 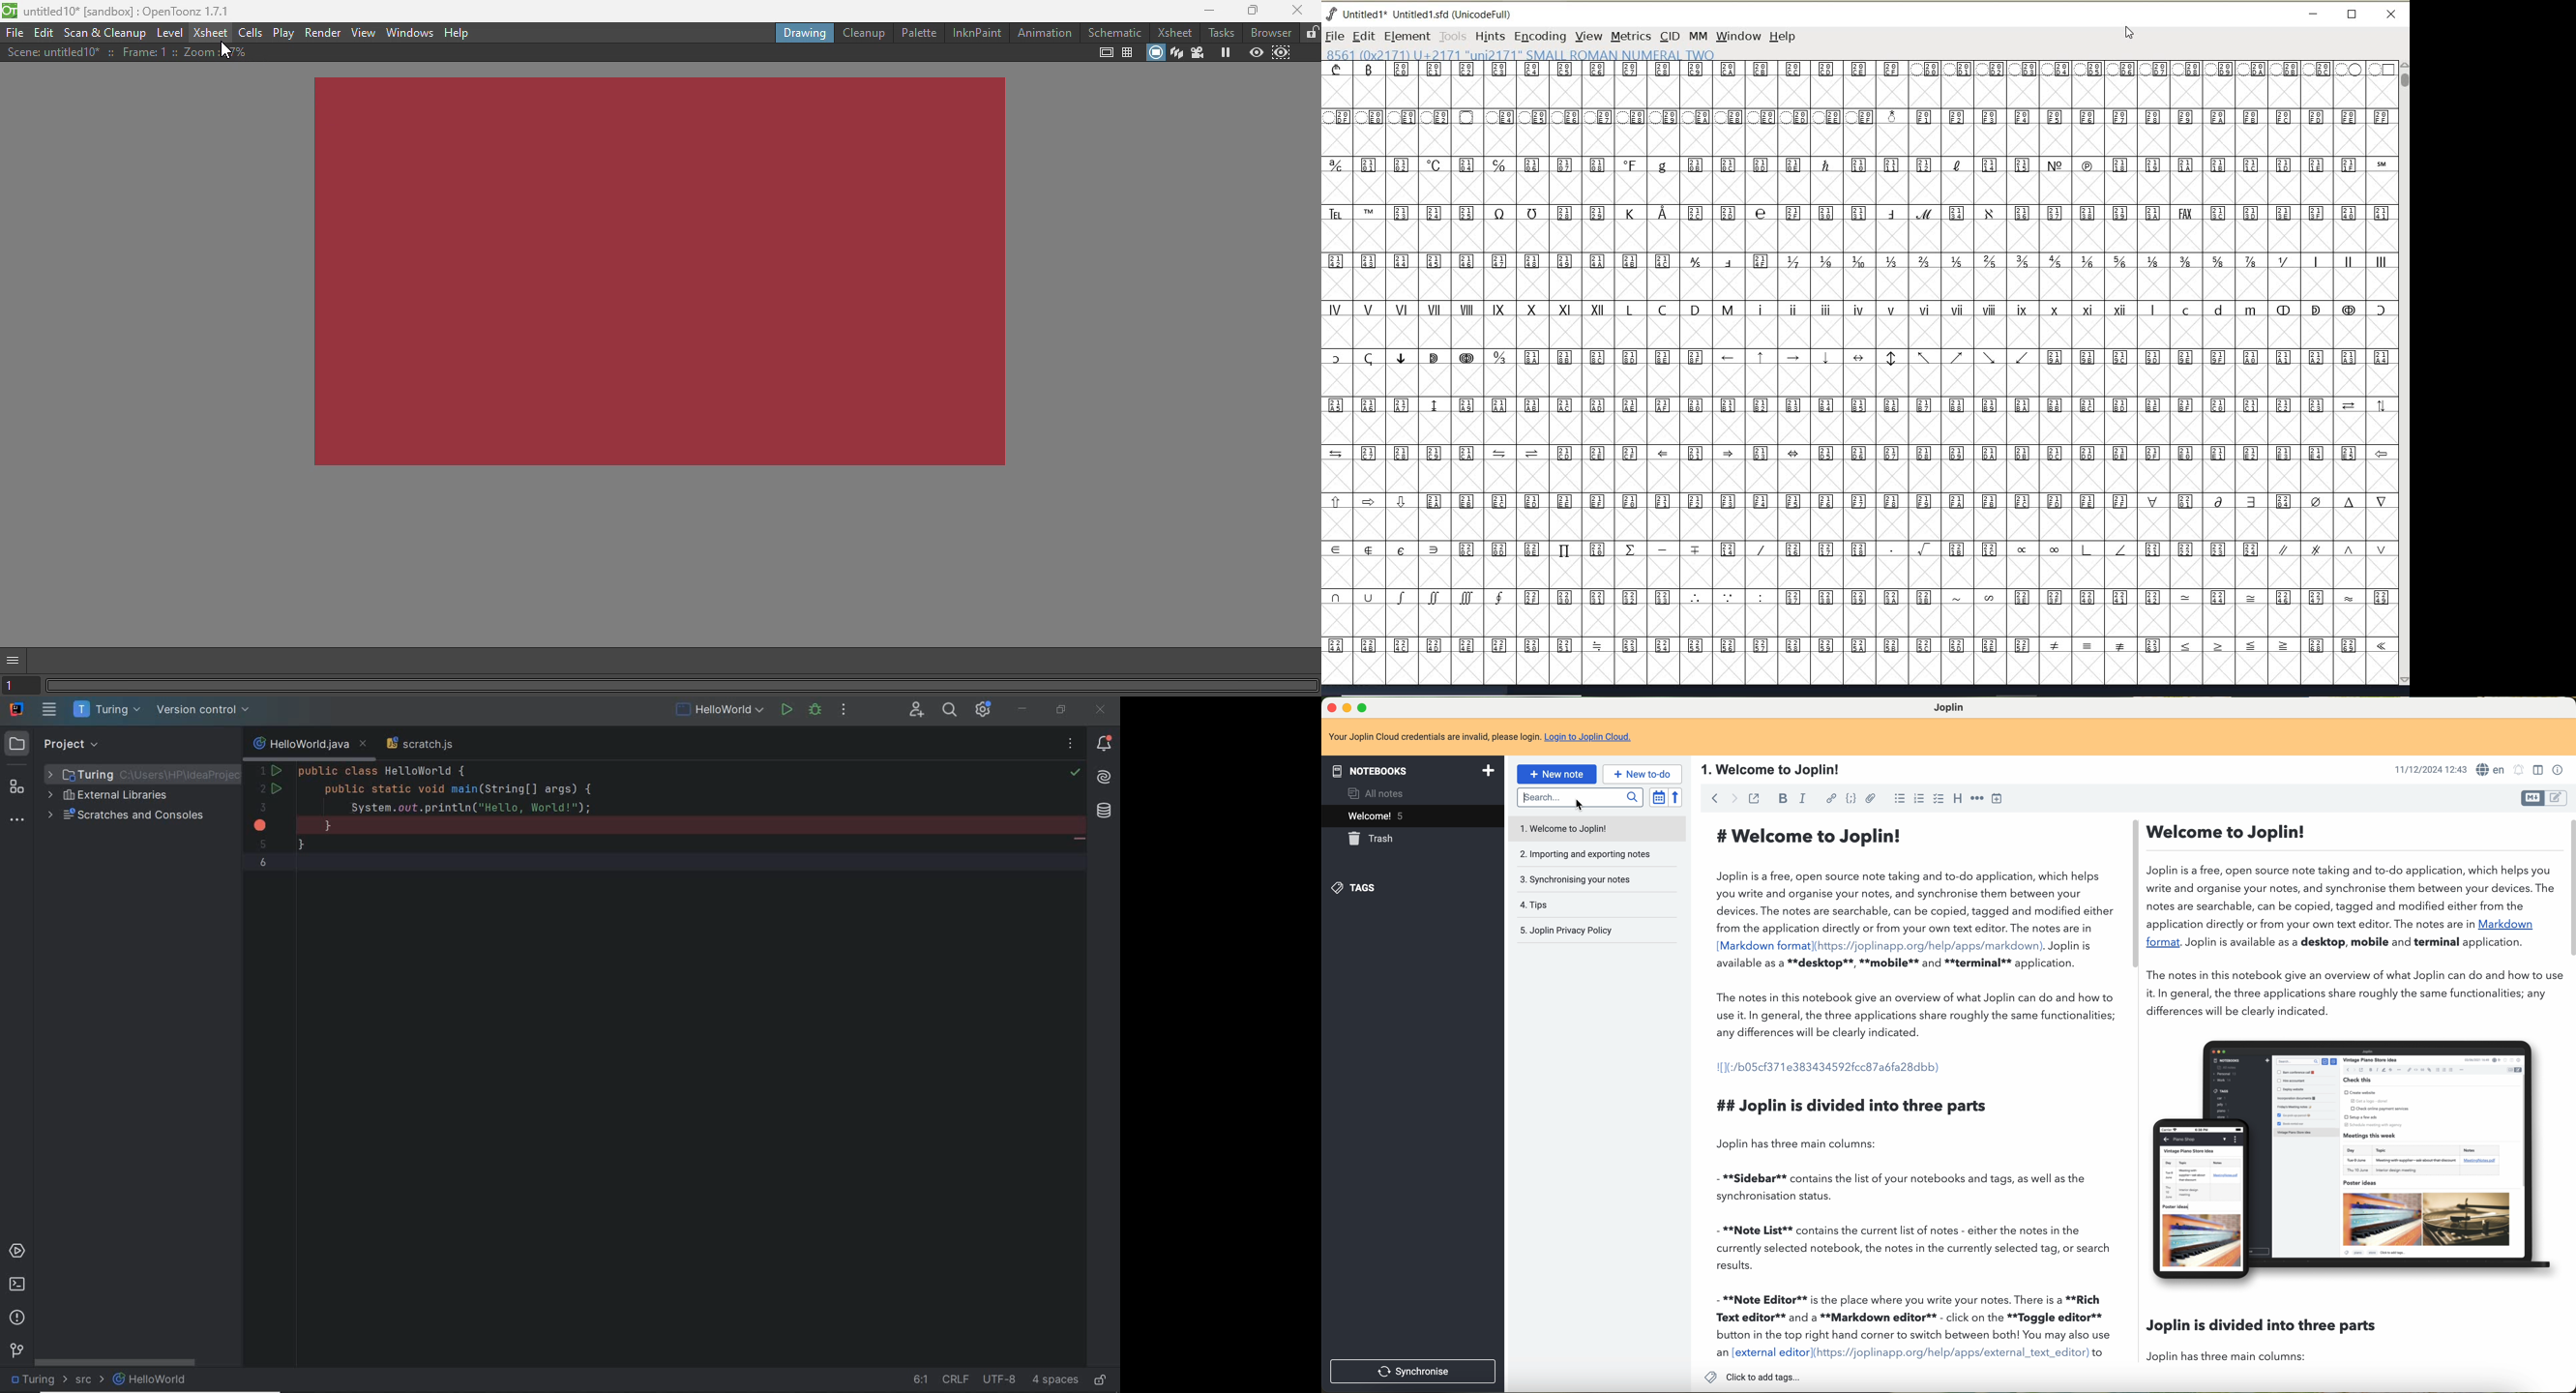 I want to click on languages, so click(x=2492, y=770).